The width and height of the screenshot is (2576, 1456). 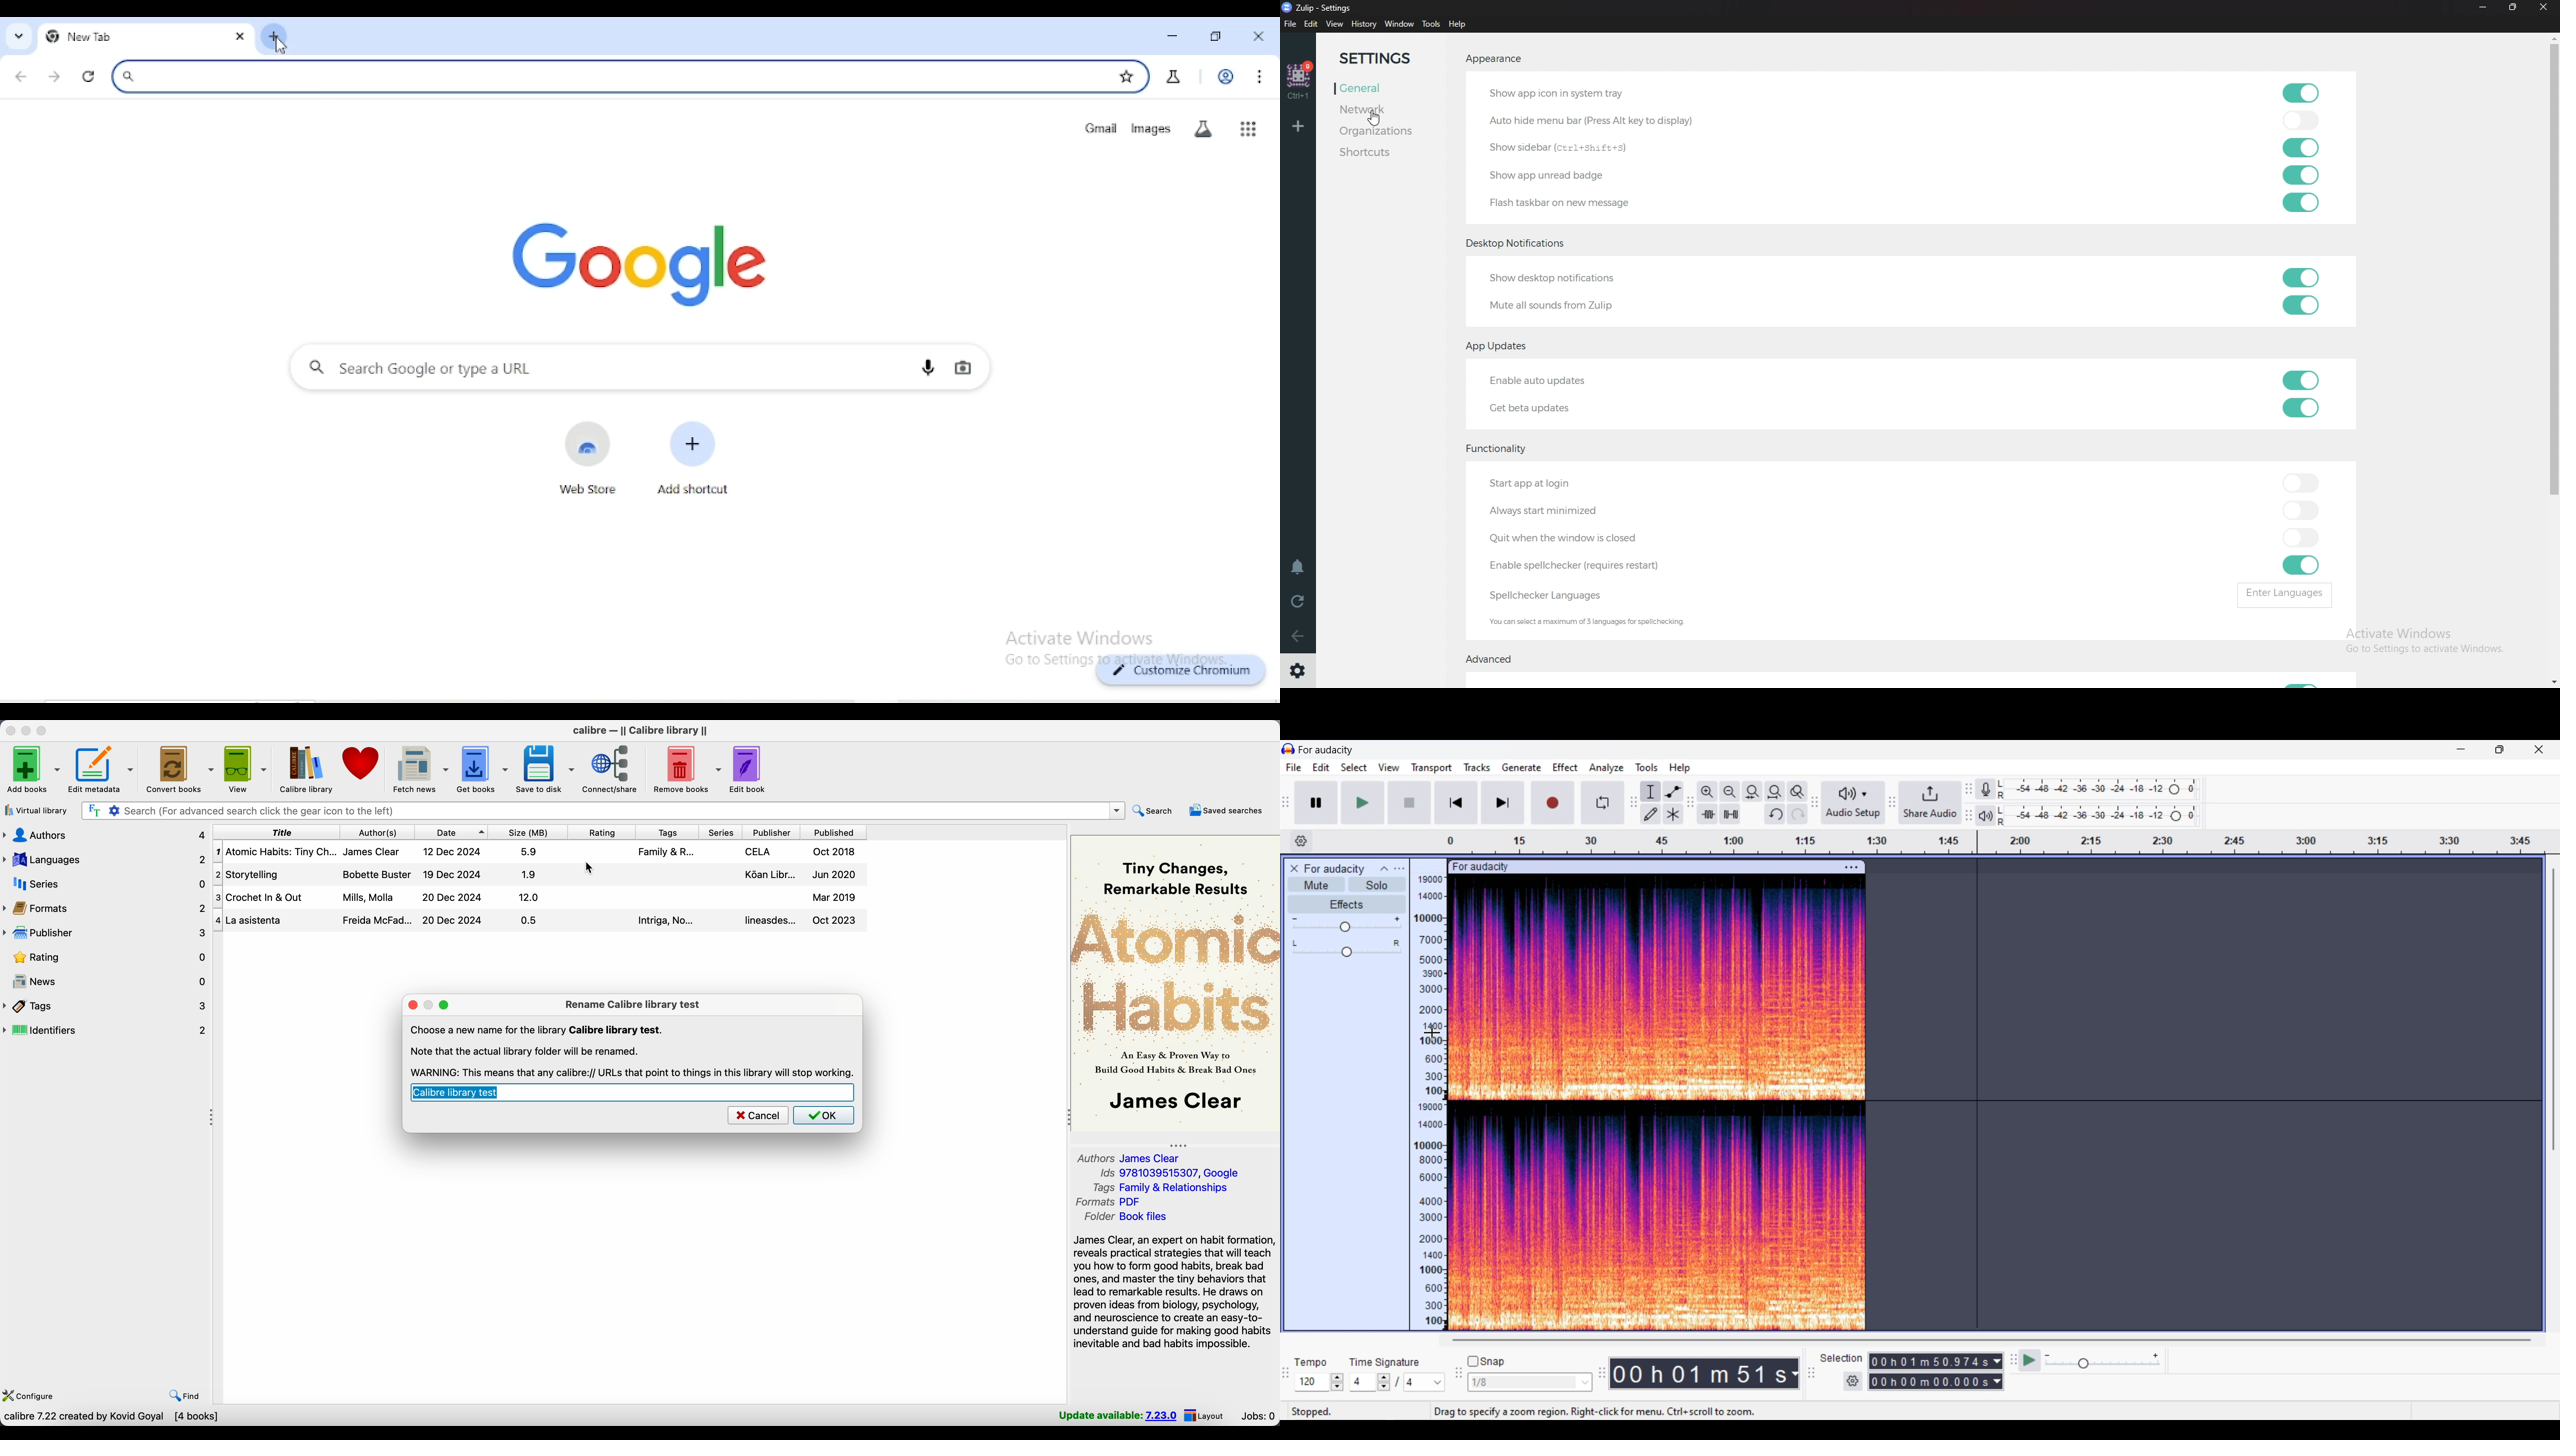 I want to click on tags Family & Relationships, so click(x=1163, y=1189).